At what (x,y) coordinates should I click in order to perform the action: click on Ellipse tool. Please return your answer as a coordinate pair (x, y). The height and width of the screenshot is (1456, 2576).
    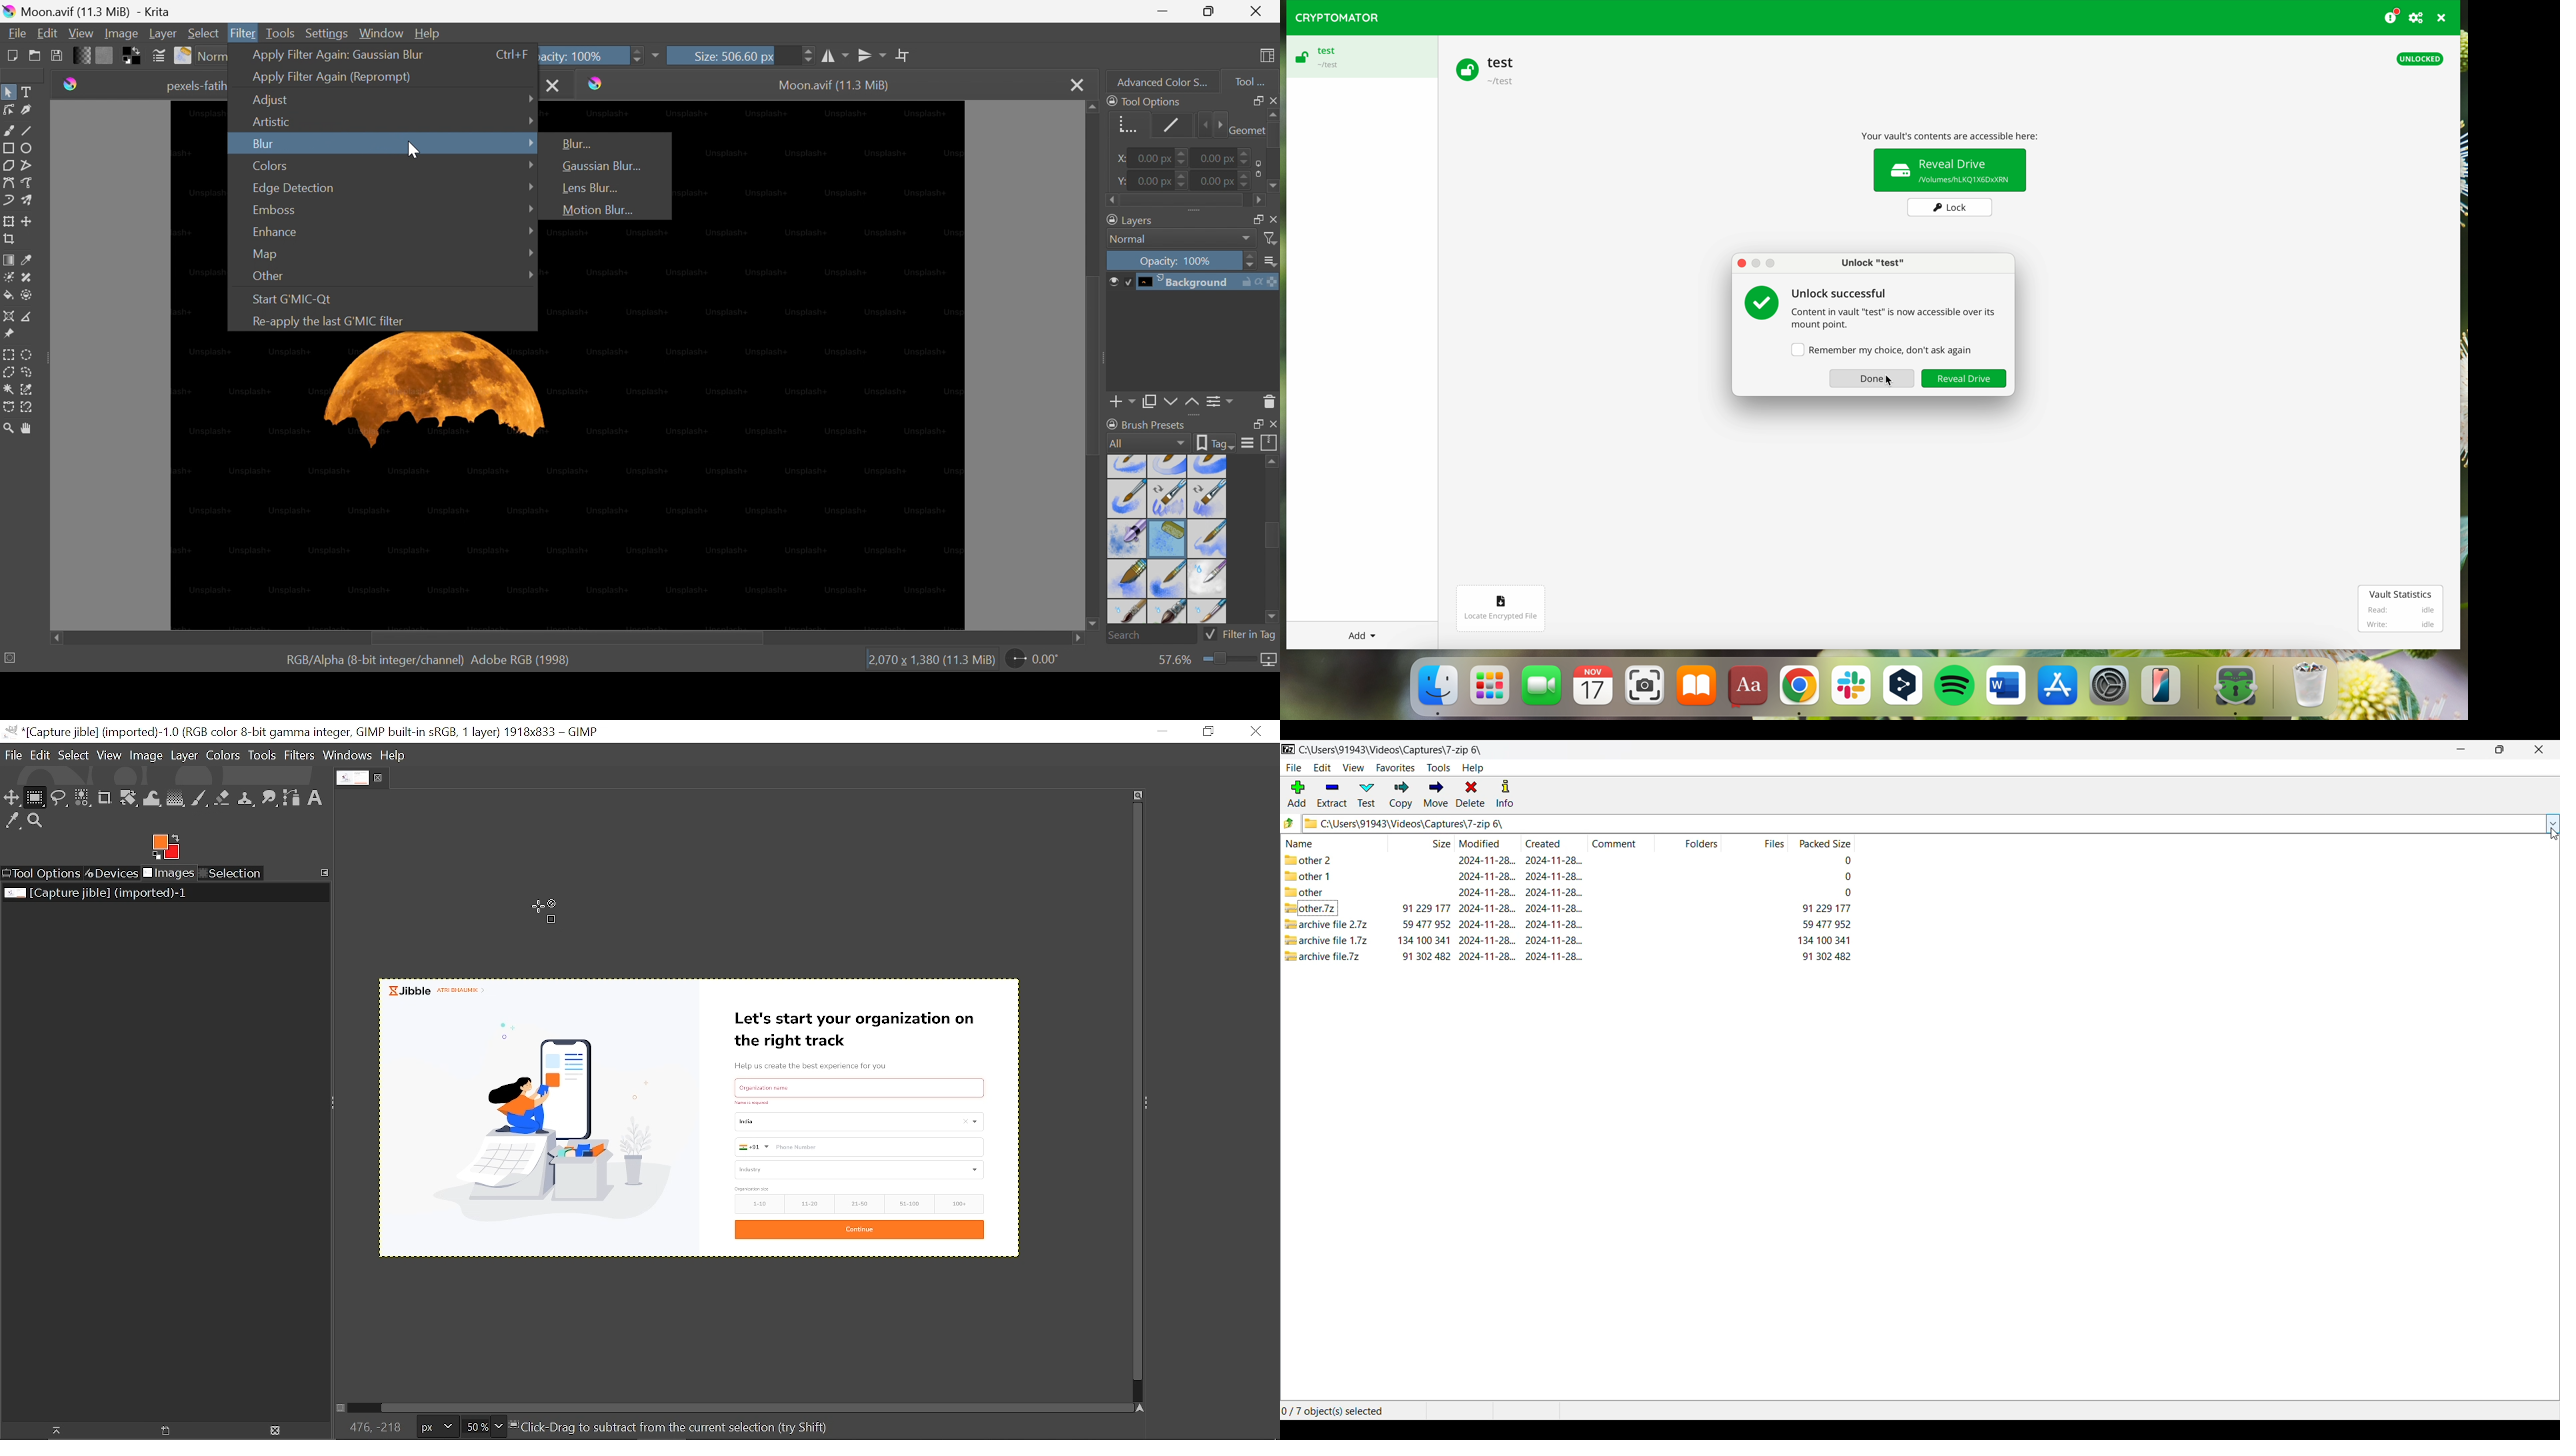
    Looking at the image, I should click on (27, 149).